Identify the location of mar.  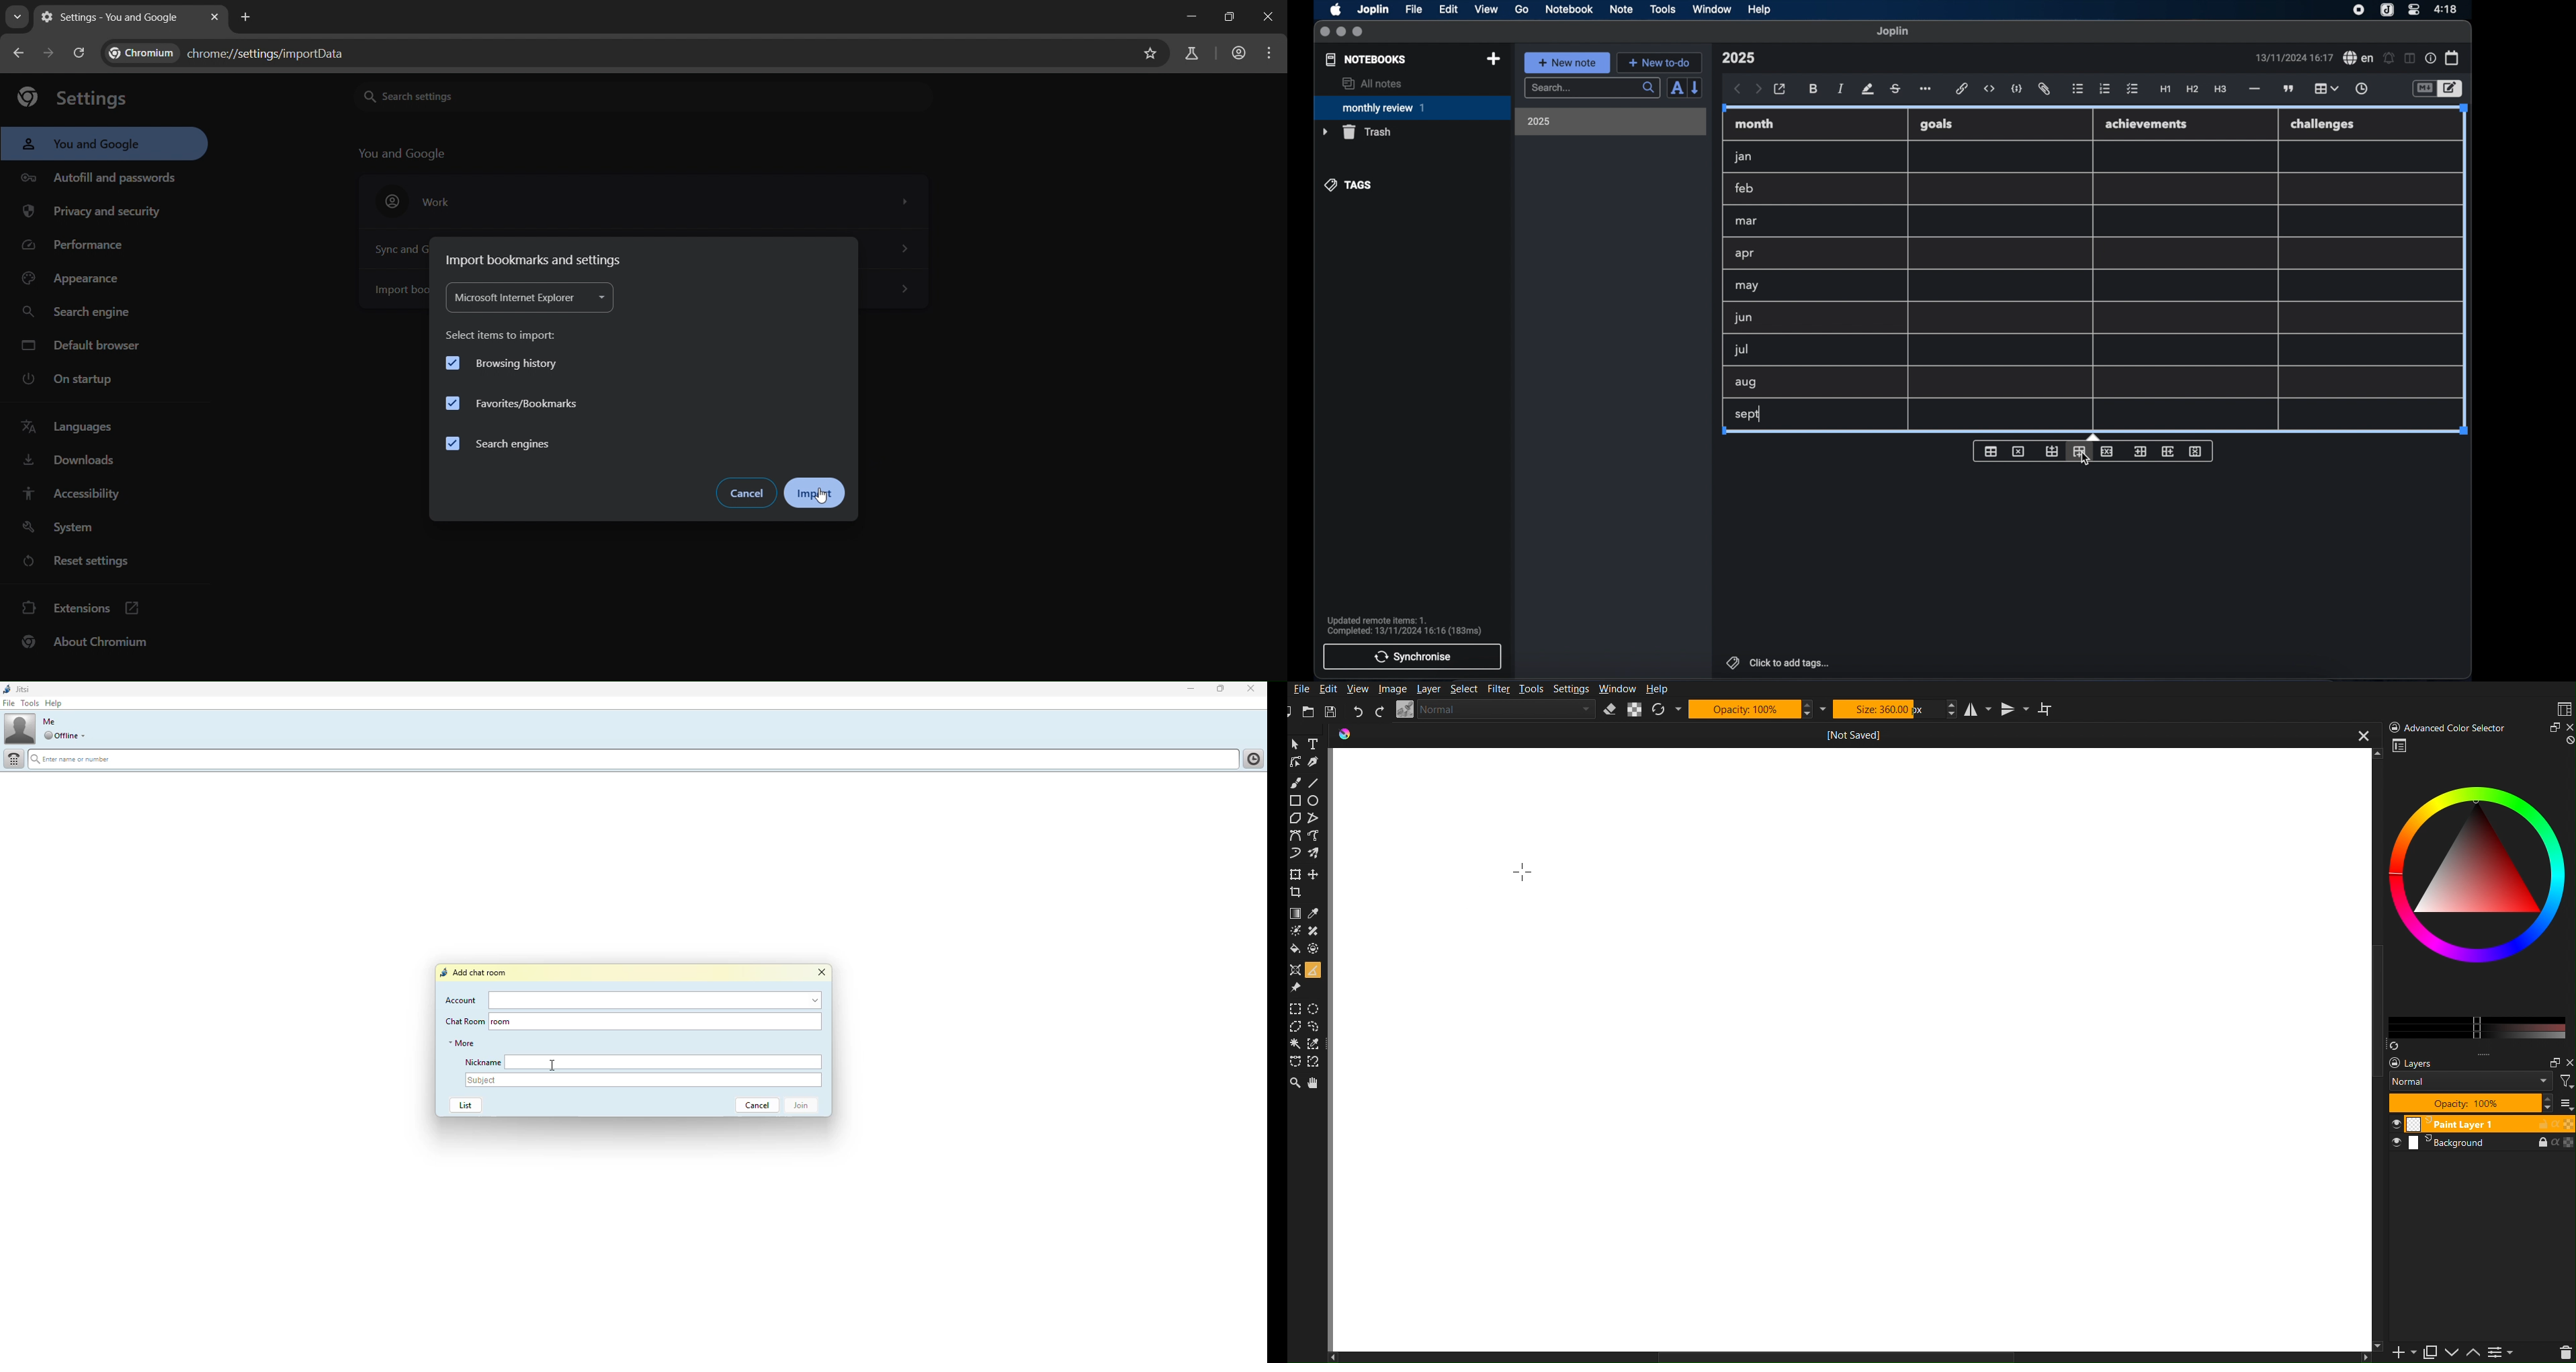
(1747, 221).